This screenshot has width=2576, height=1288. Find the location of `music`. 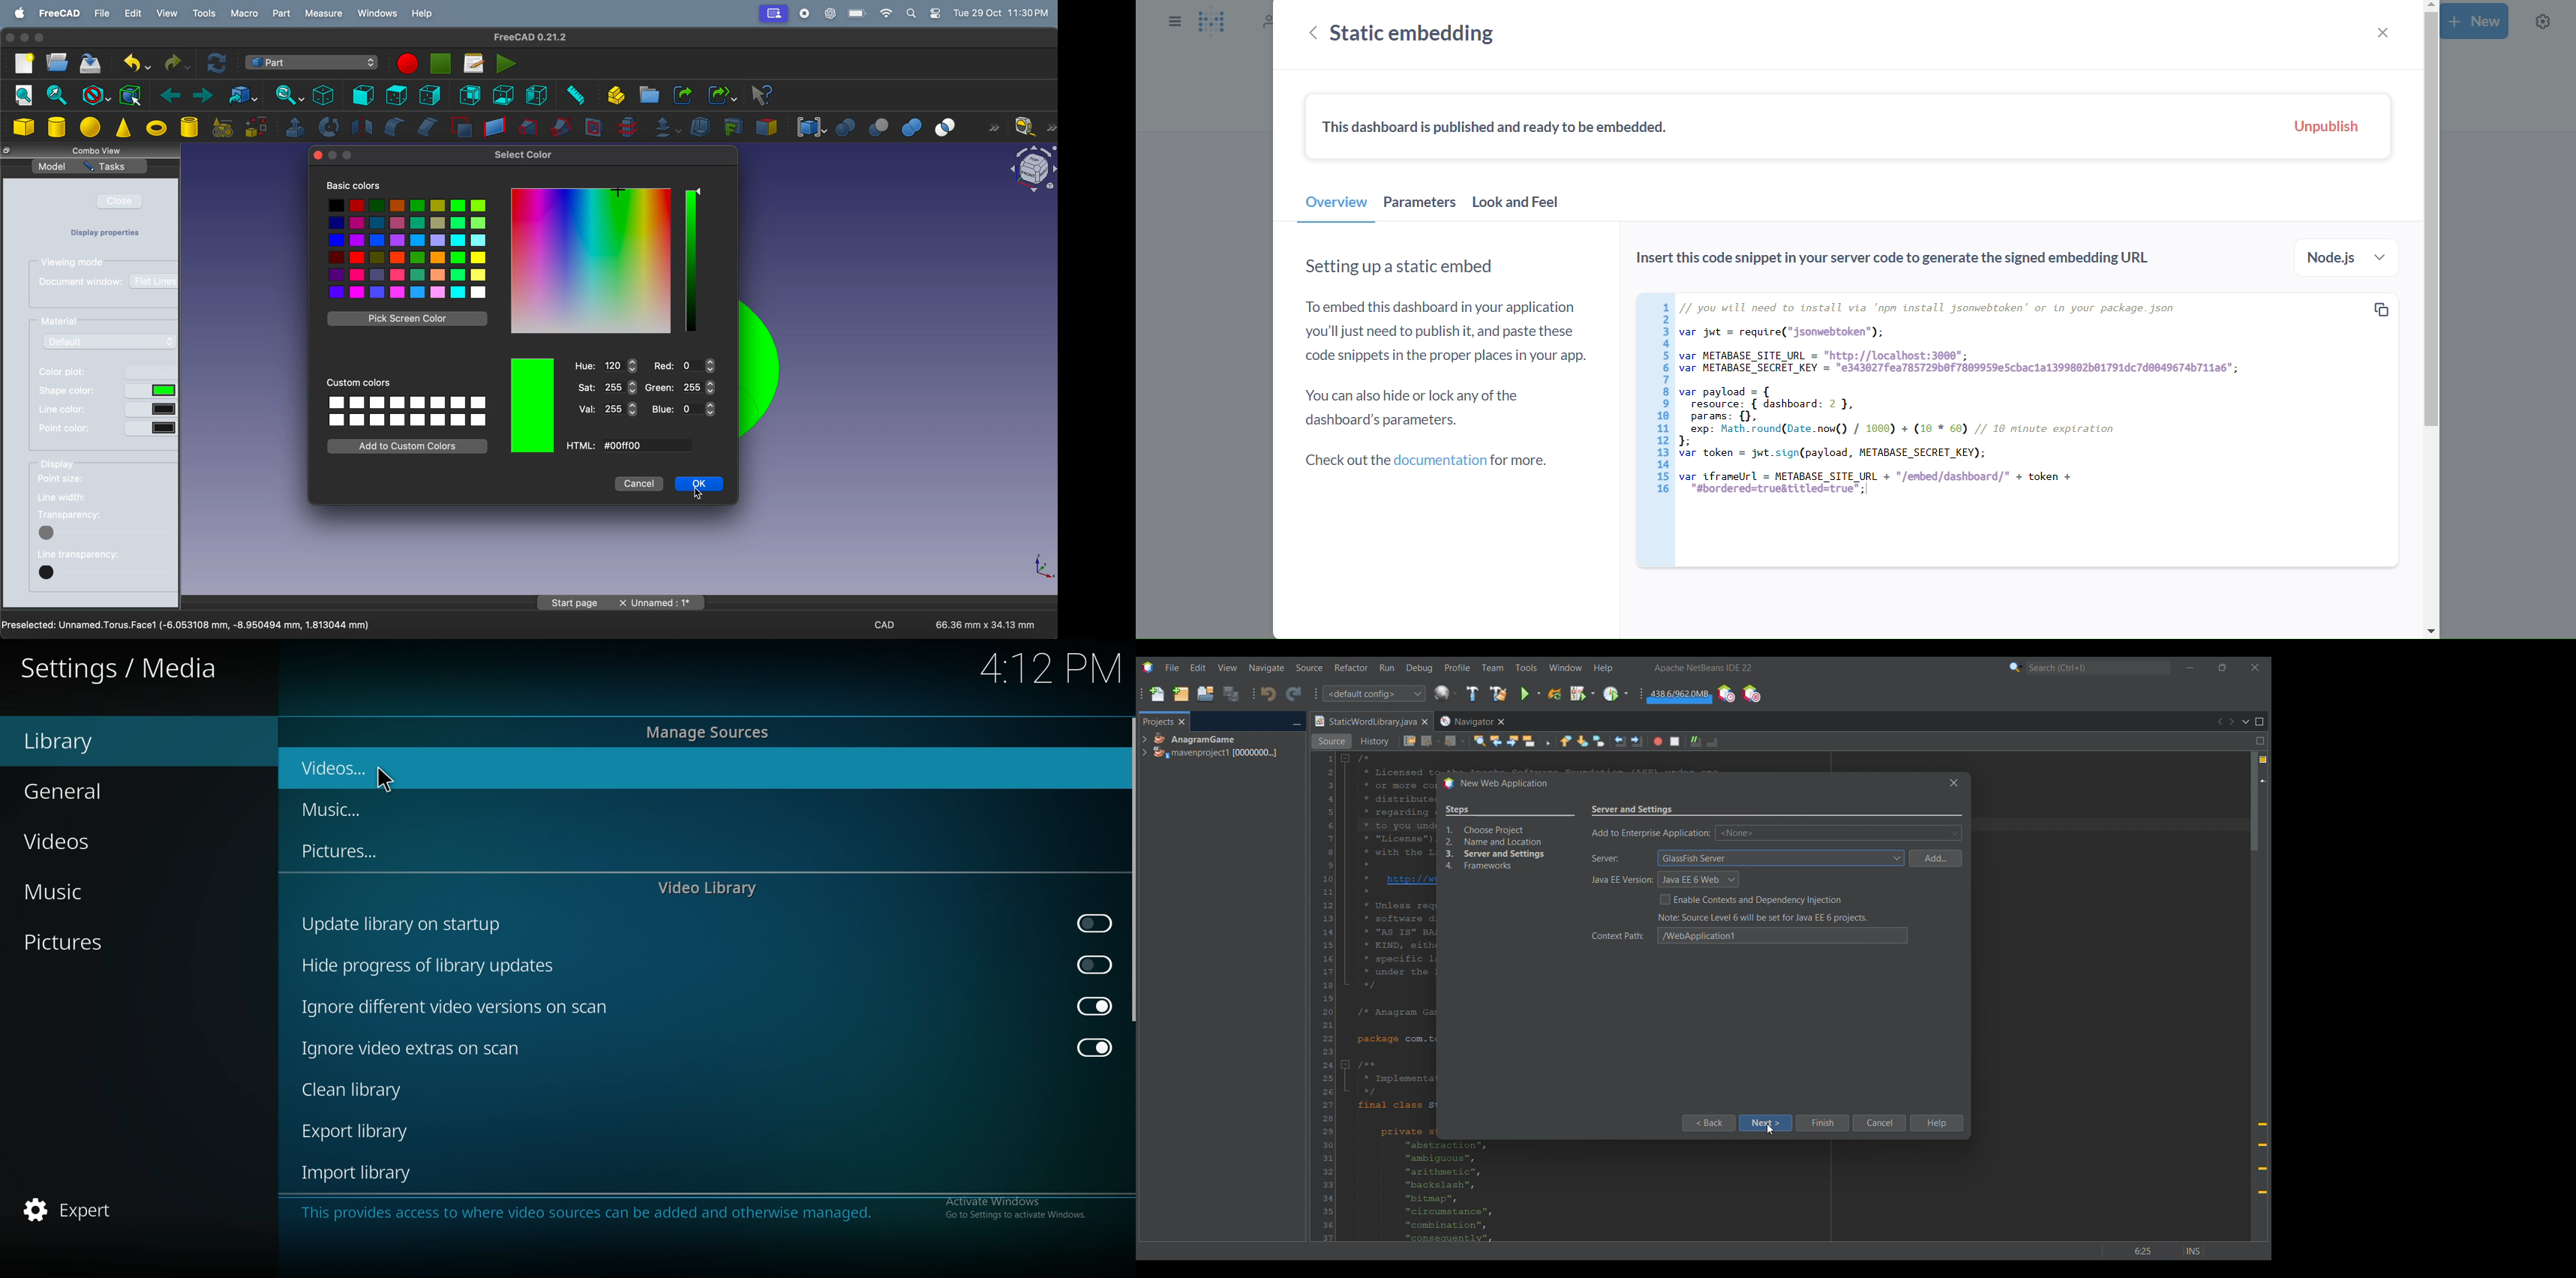

music is located at coordinates (396, 812).